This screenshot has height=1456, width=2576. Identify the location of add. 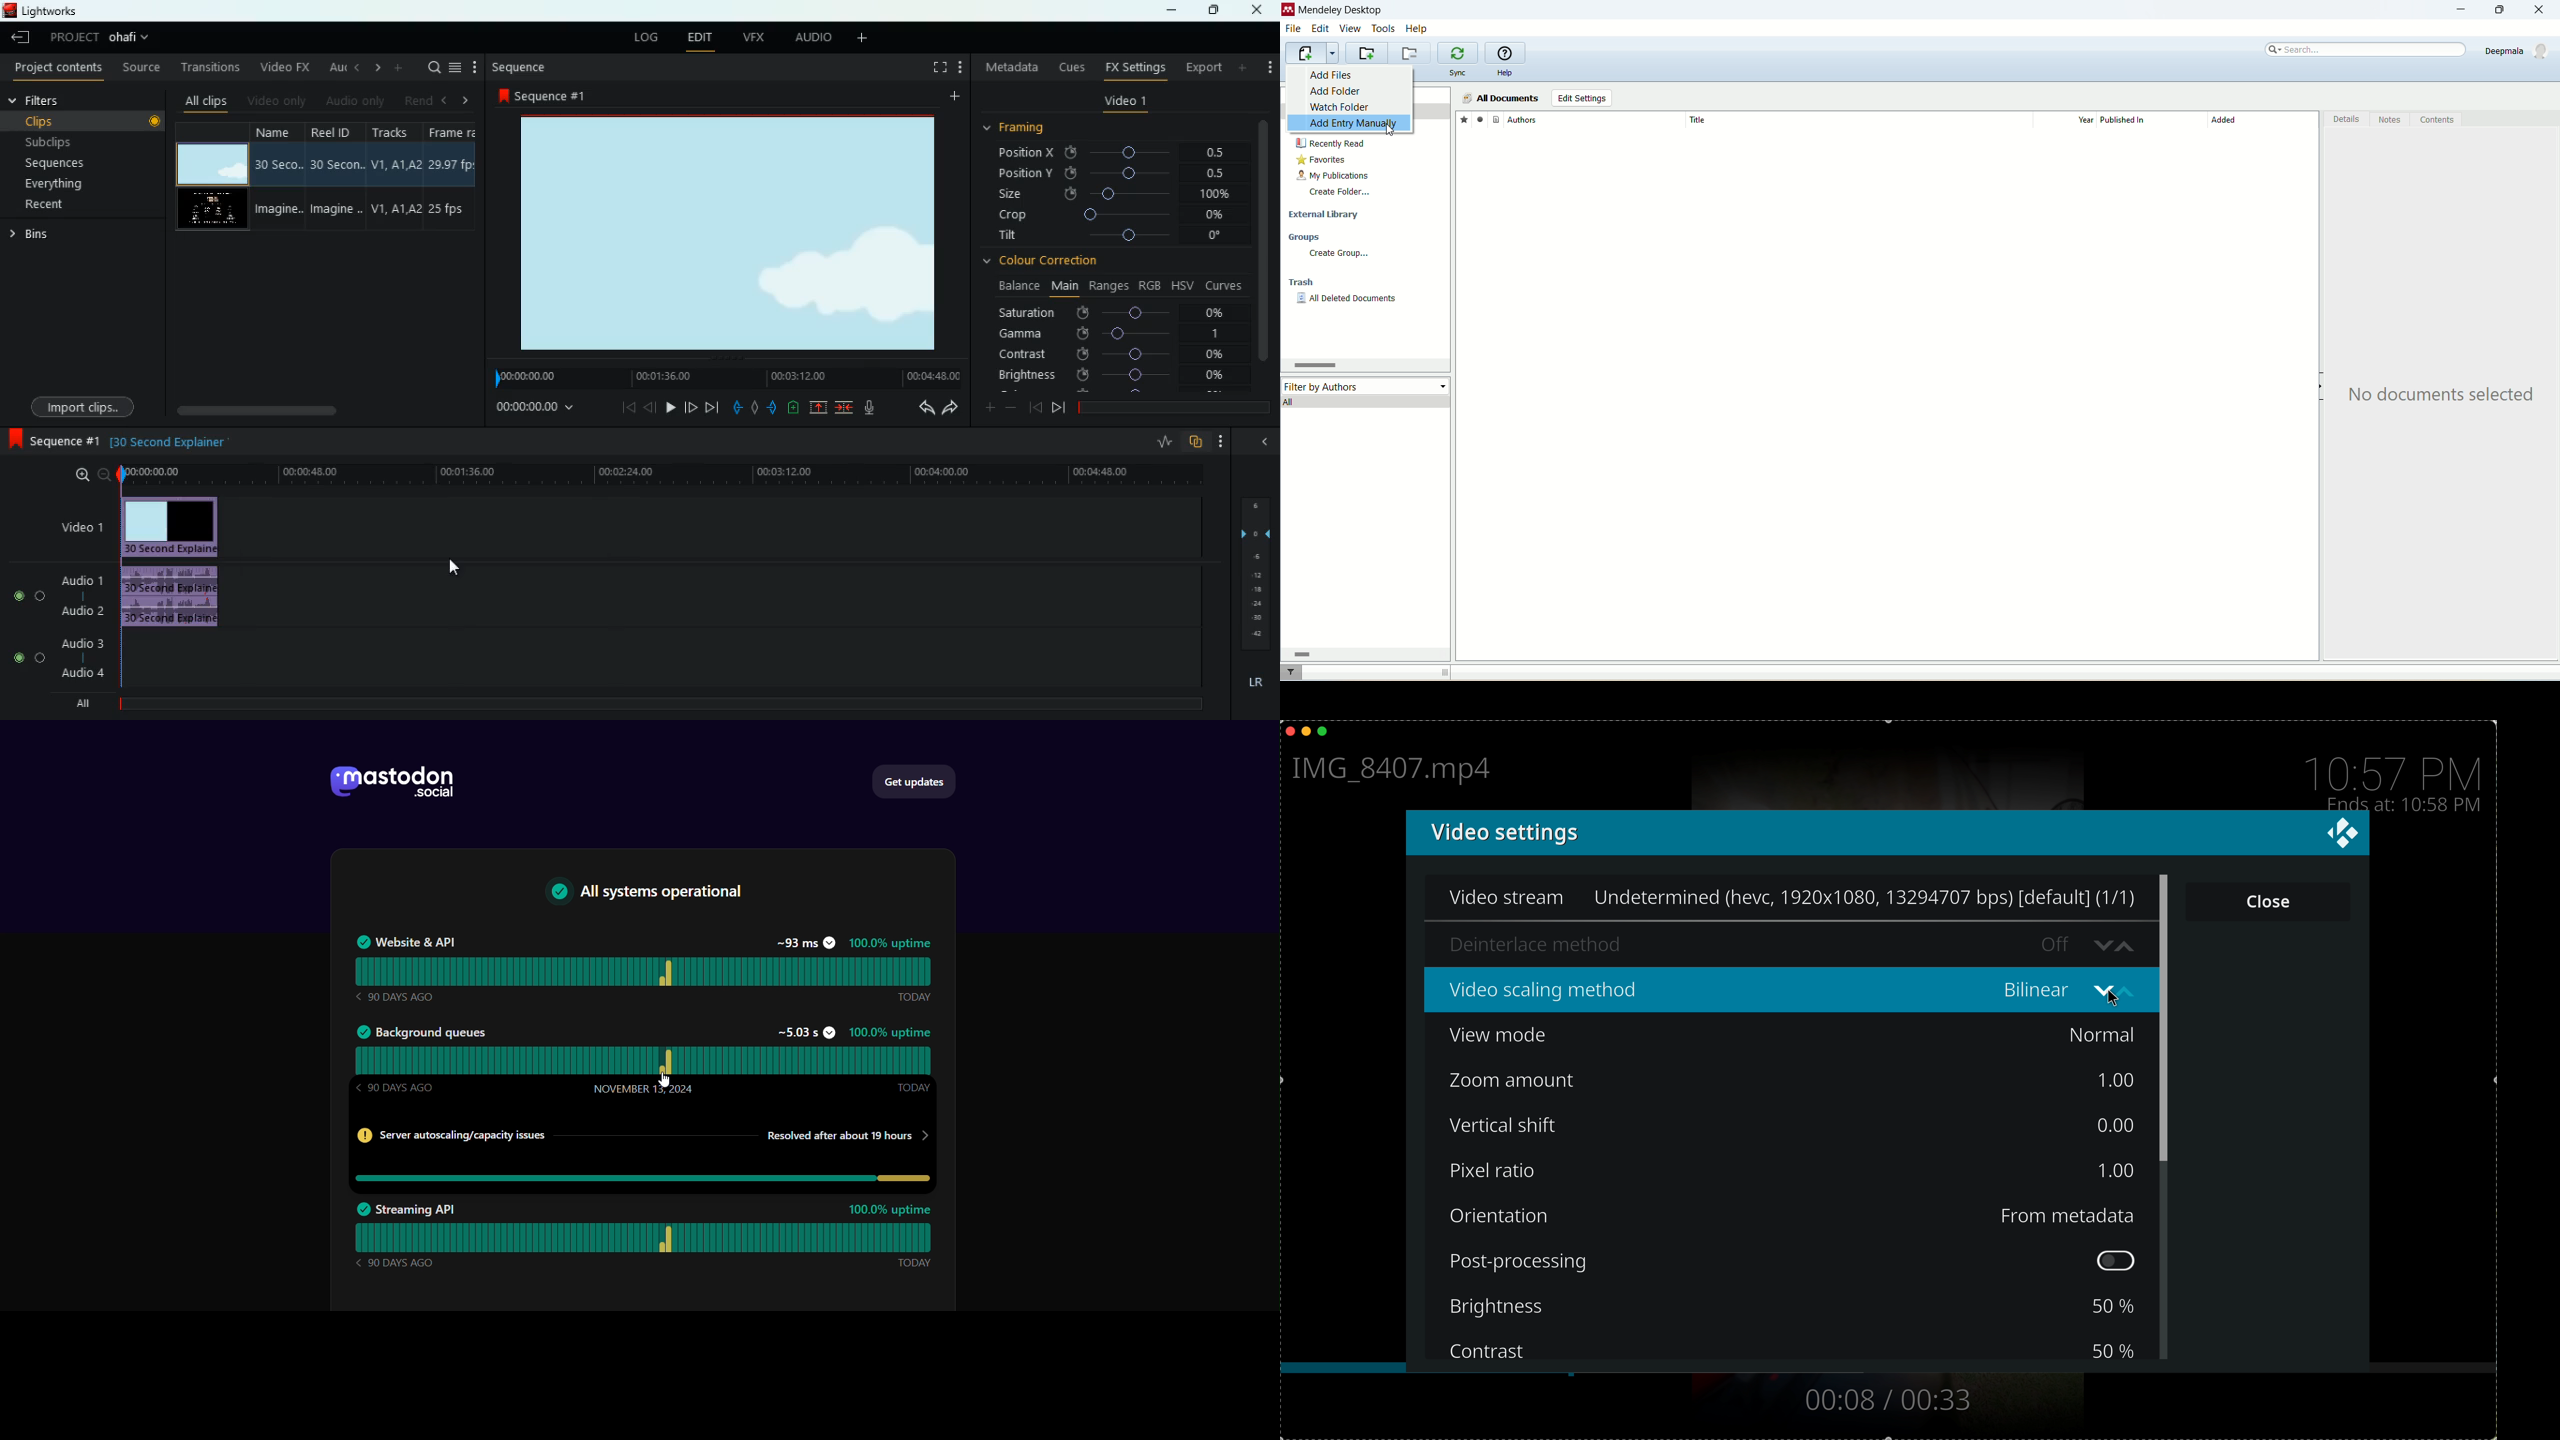
(859, 39).